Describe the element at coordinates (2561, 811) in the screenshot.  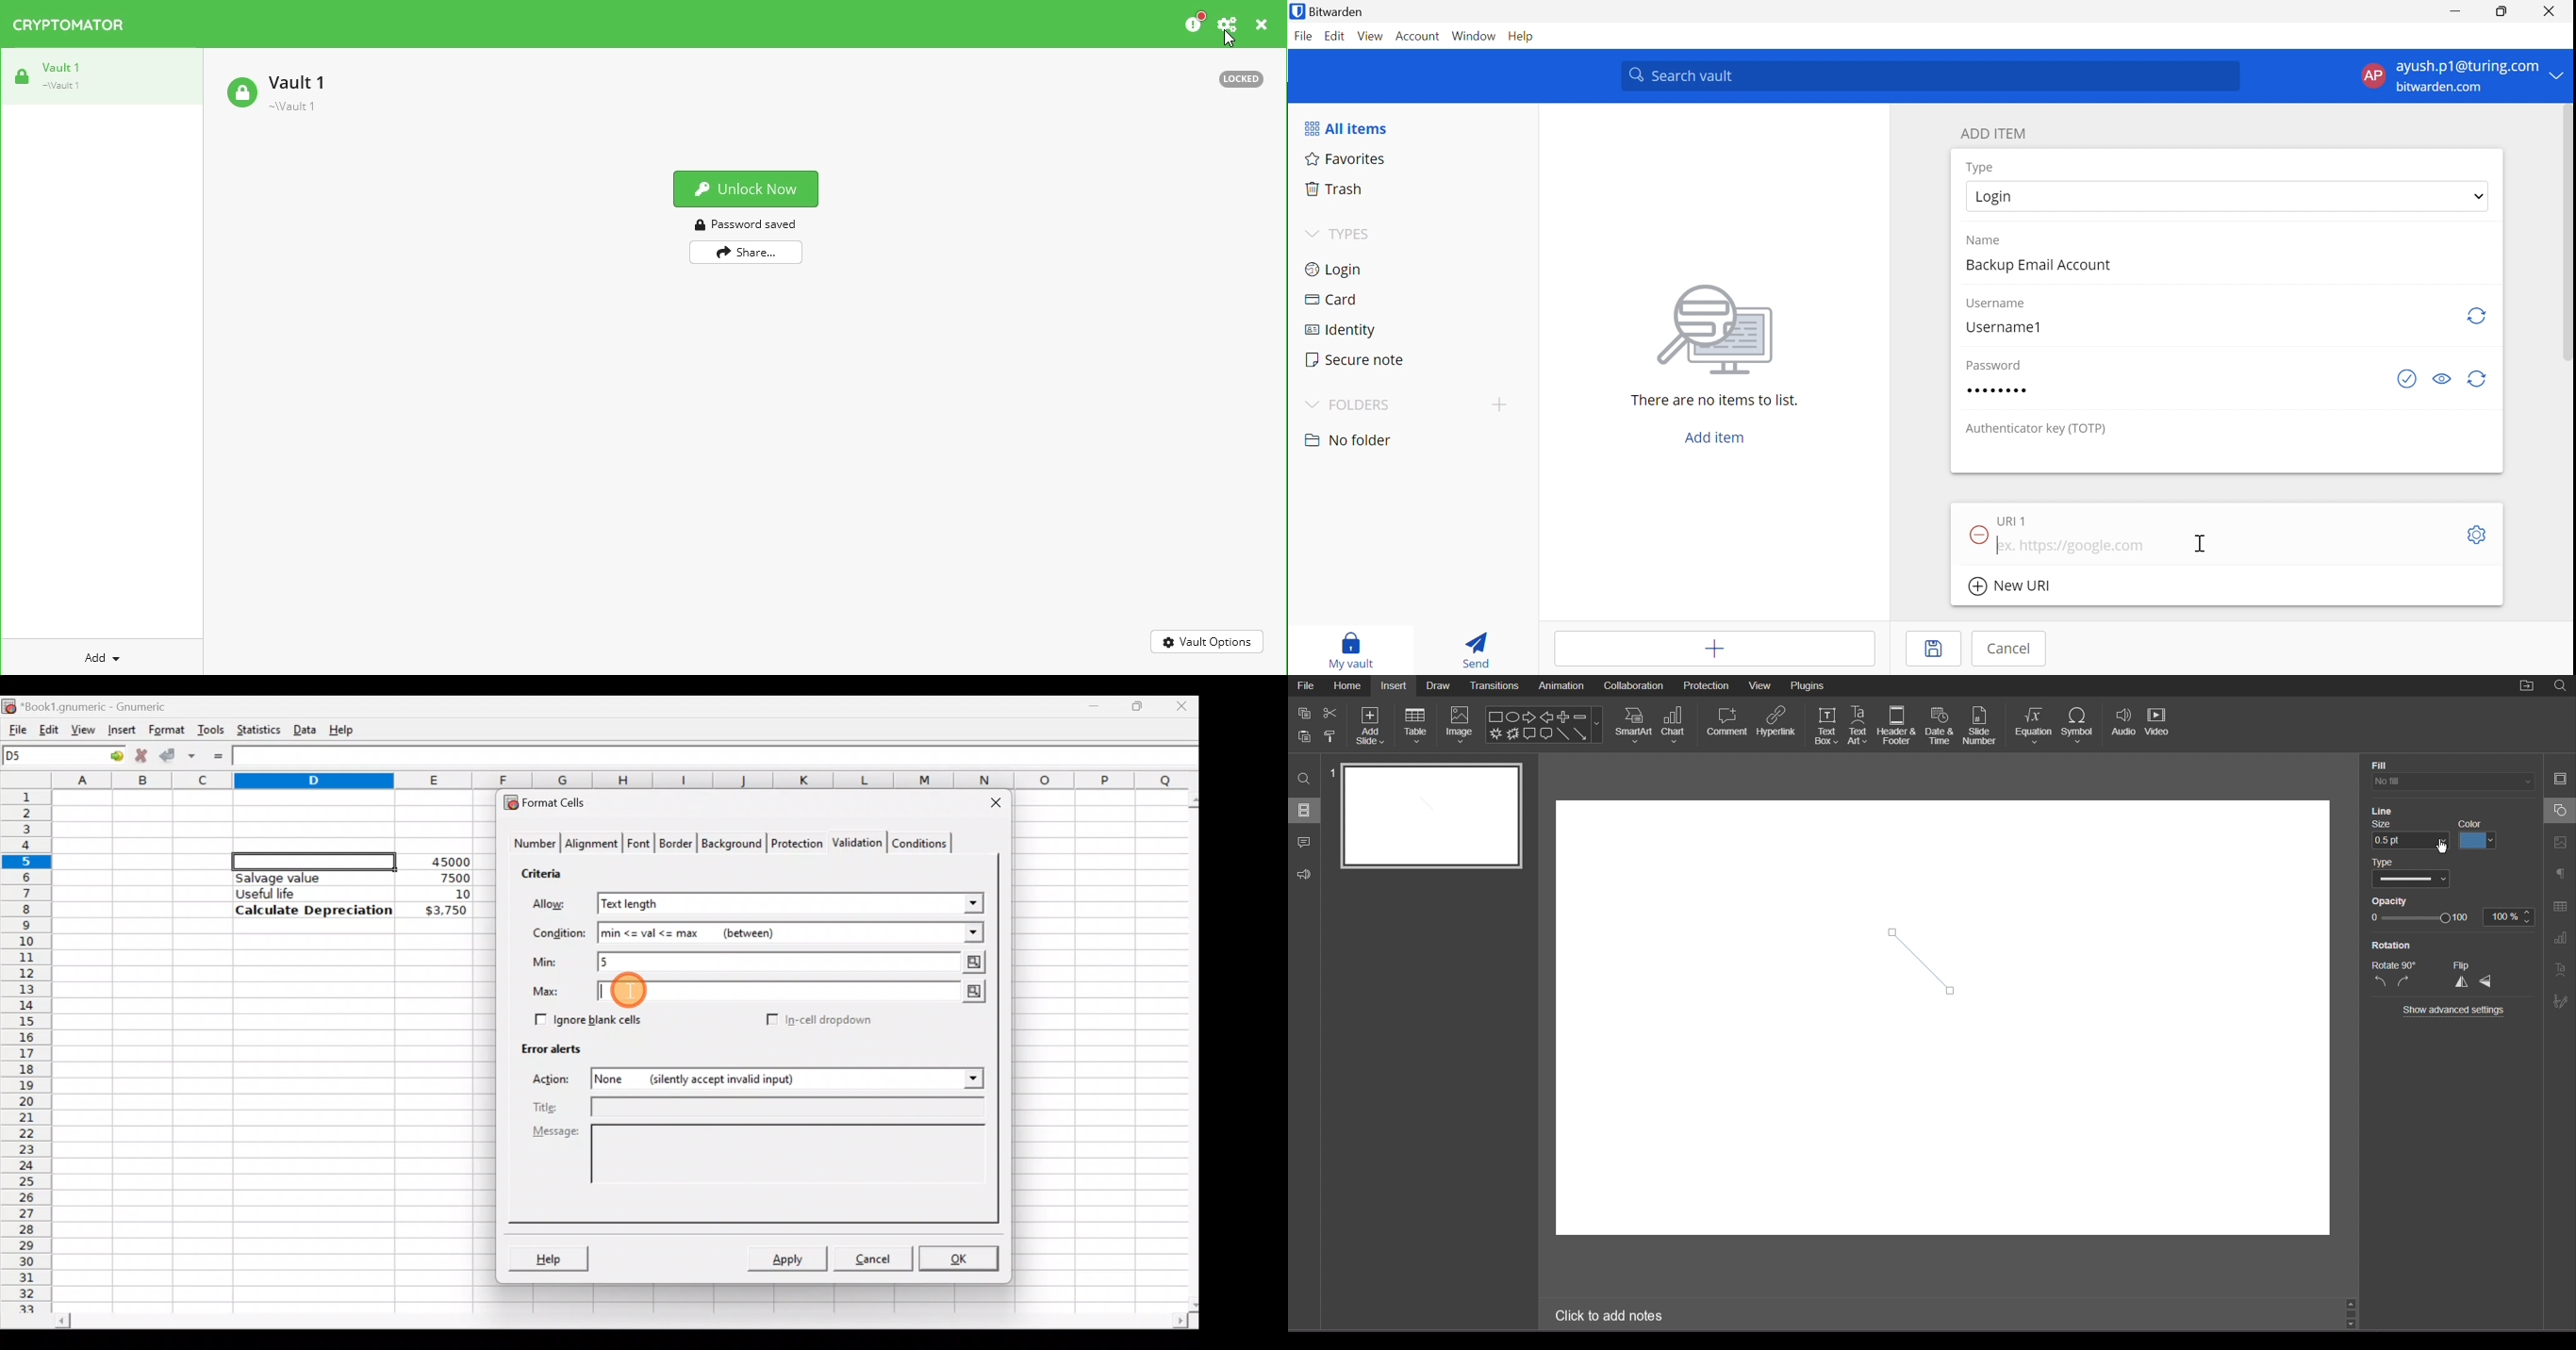
I see `Shape Settings` at that location.